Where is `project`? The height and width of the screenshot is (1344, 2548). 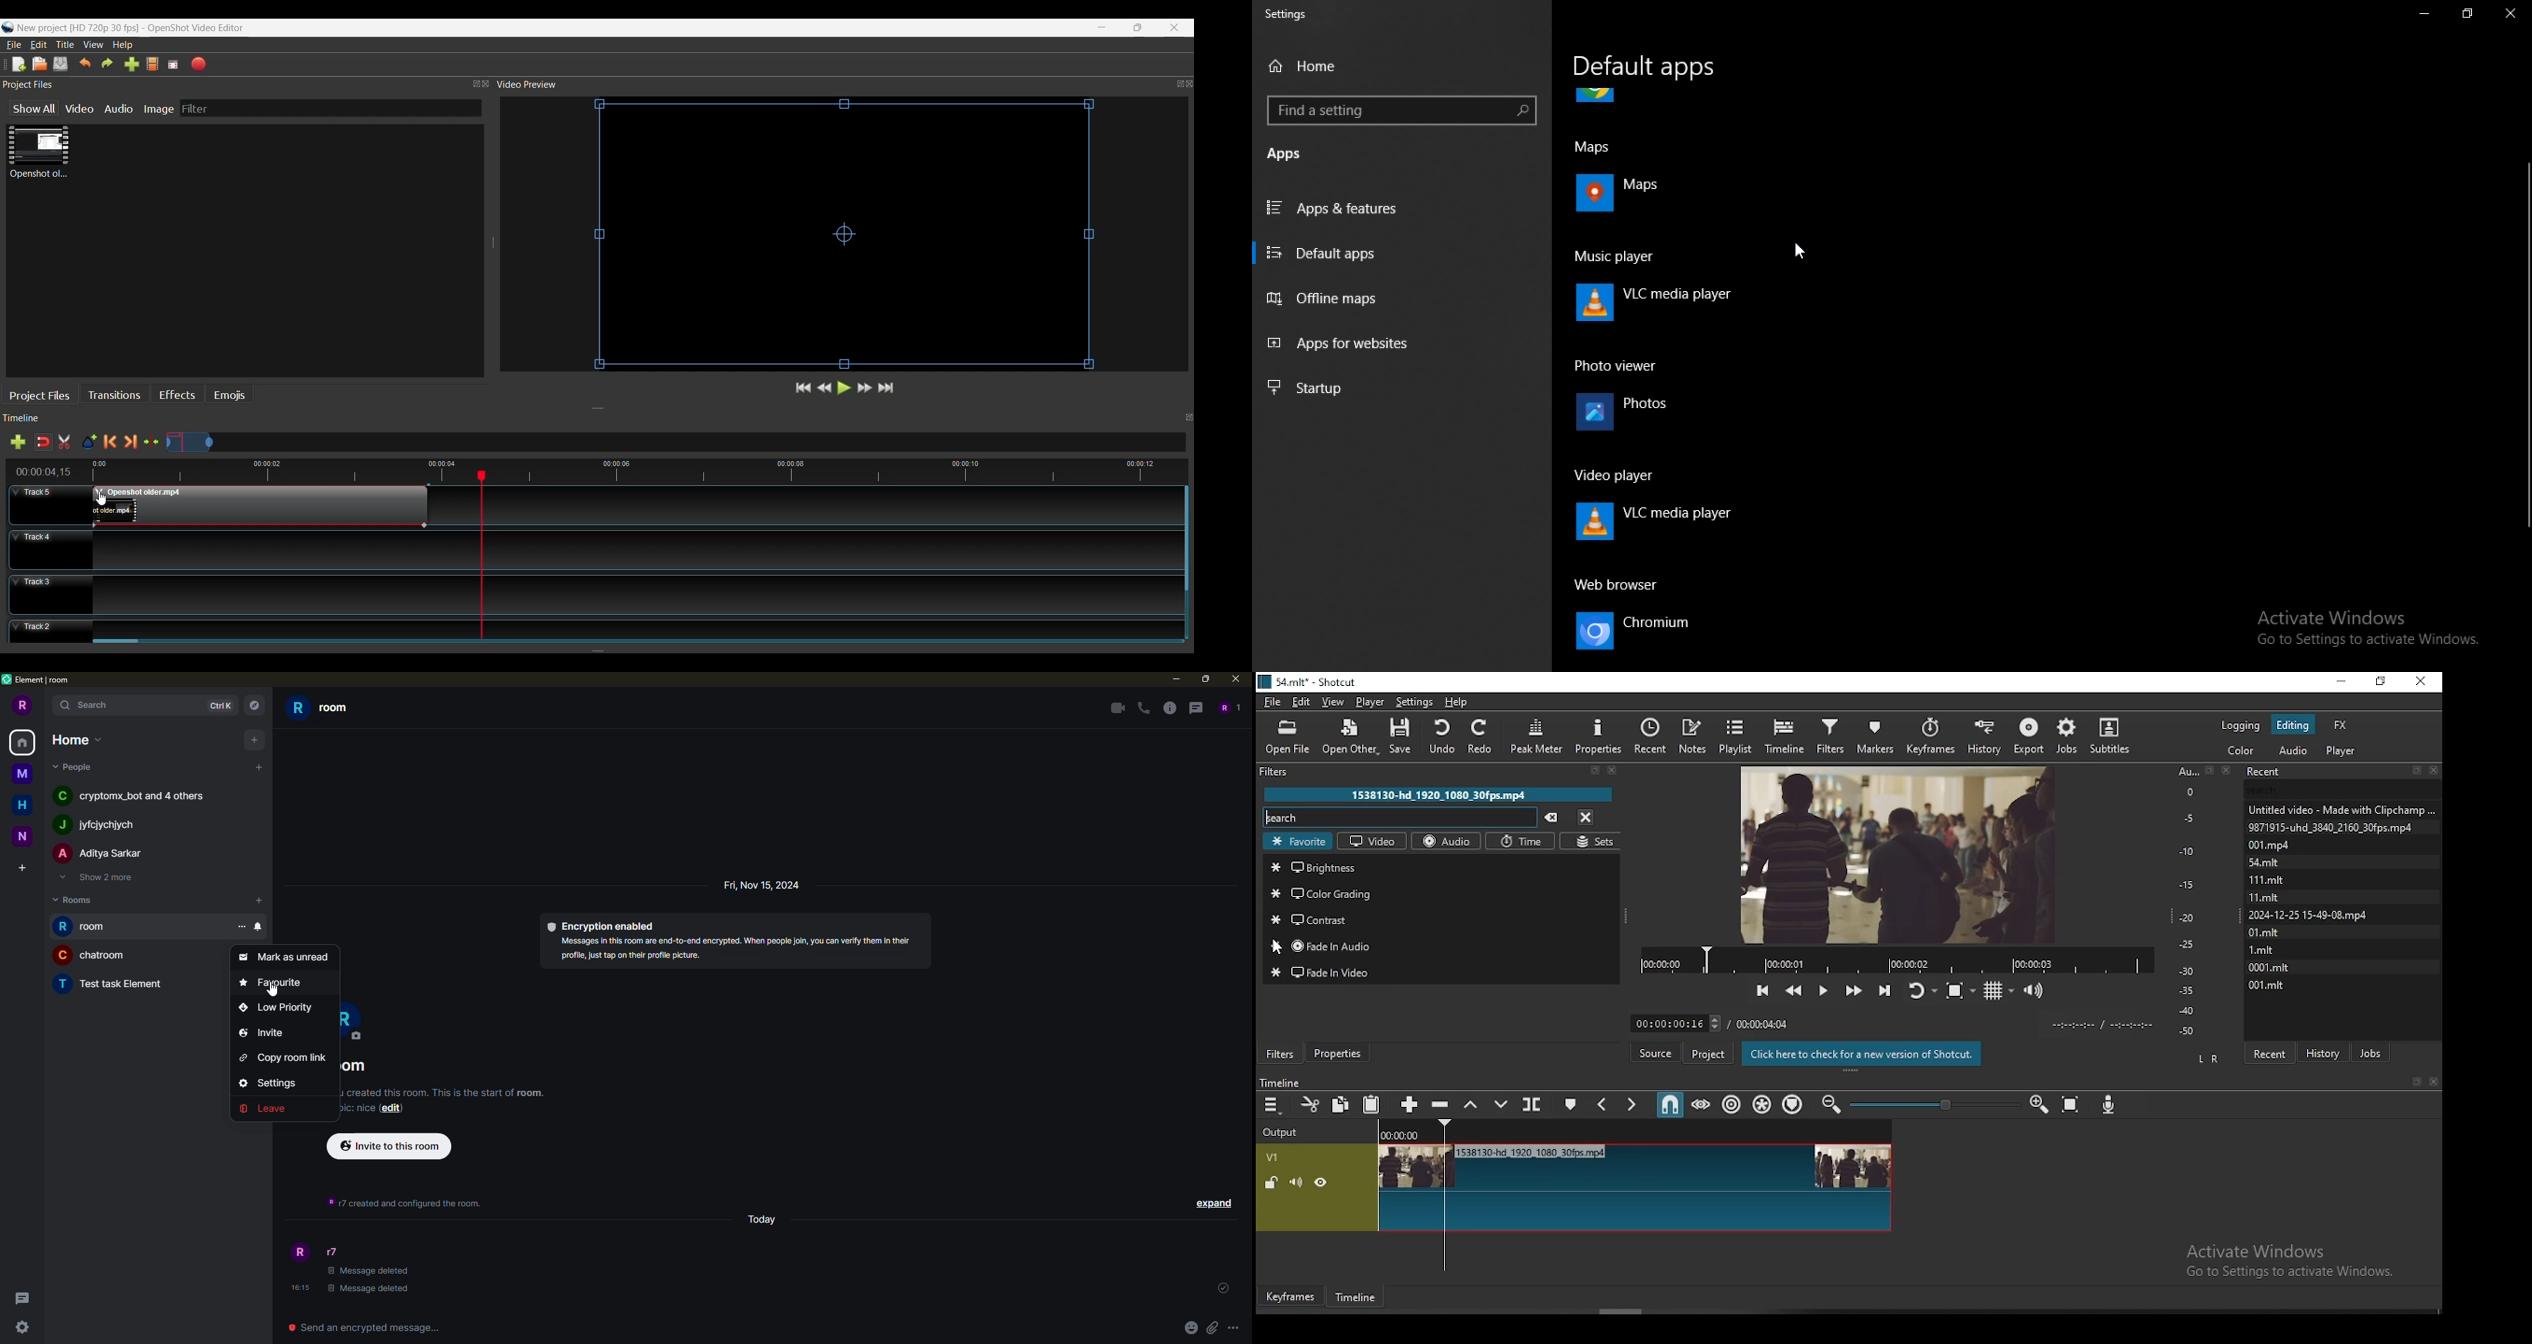
project is located at coordinates (1708, 1054).